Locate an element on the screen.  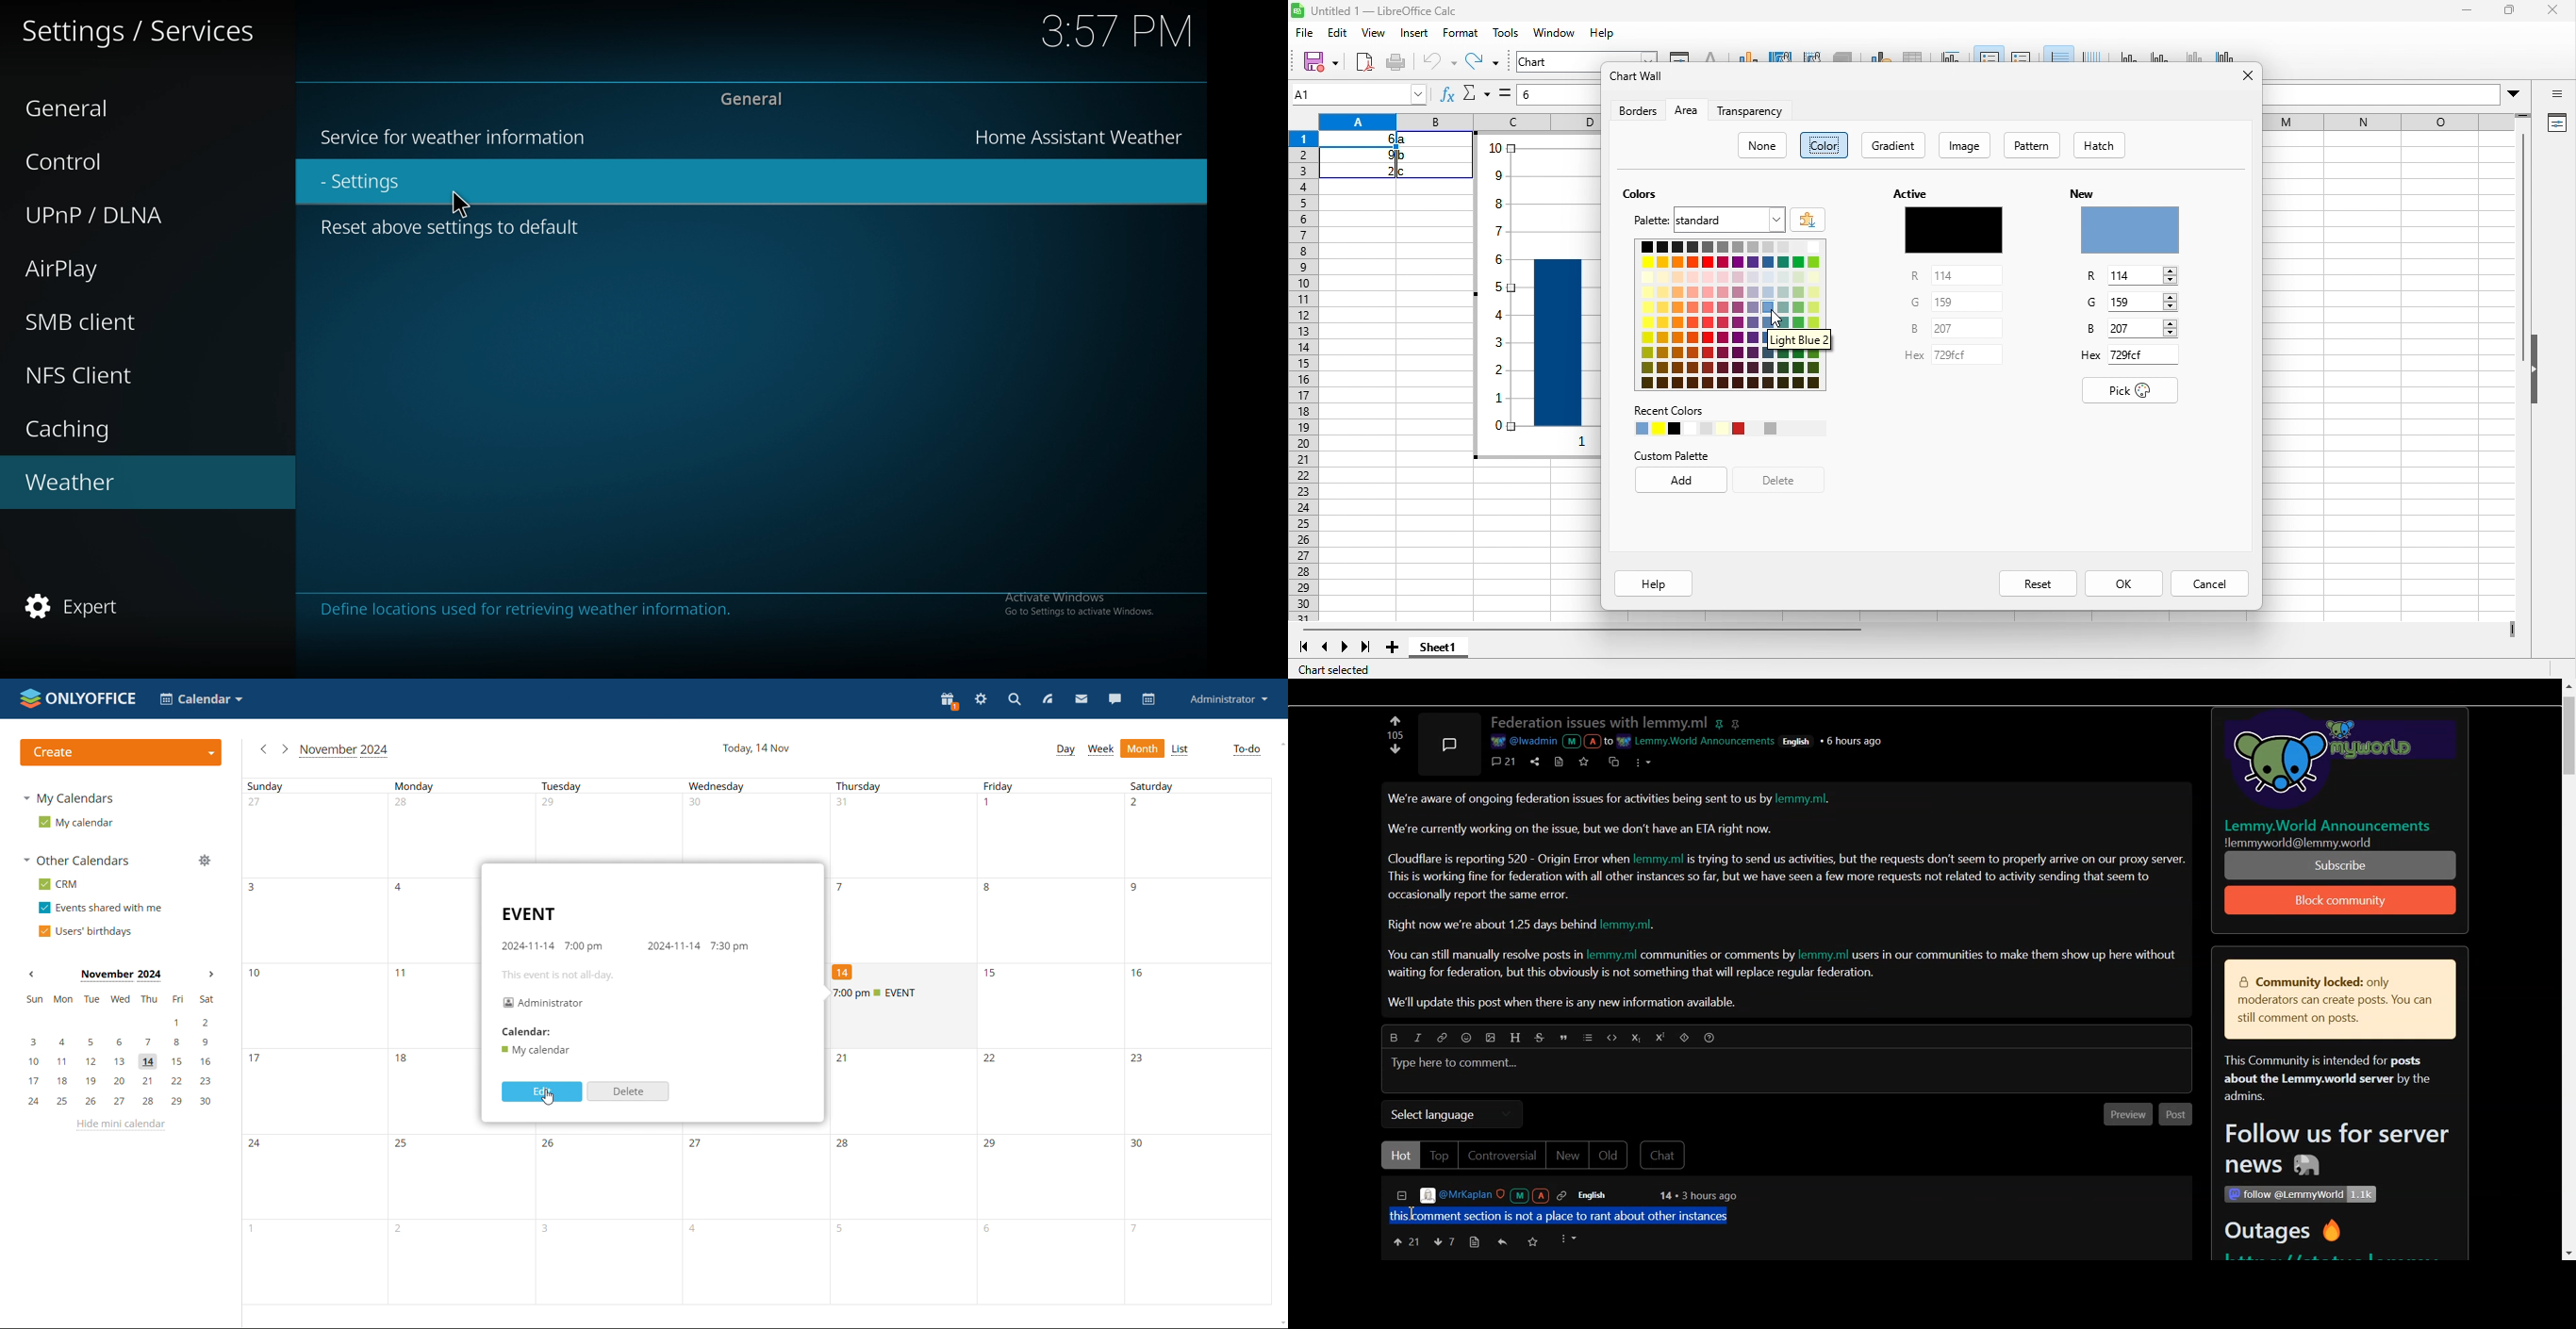
events shared with me is located at coordinates (100, 908).